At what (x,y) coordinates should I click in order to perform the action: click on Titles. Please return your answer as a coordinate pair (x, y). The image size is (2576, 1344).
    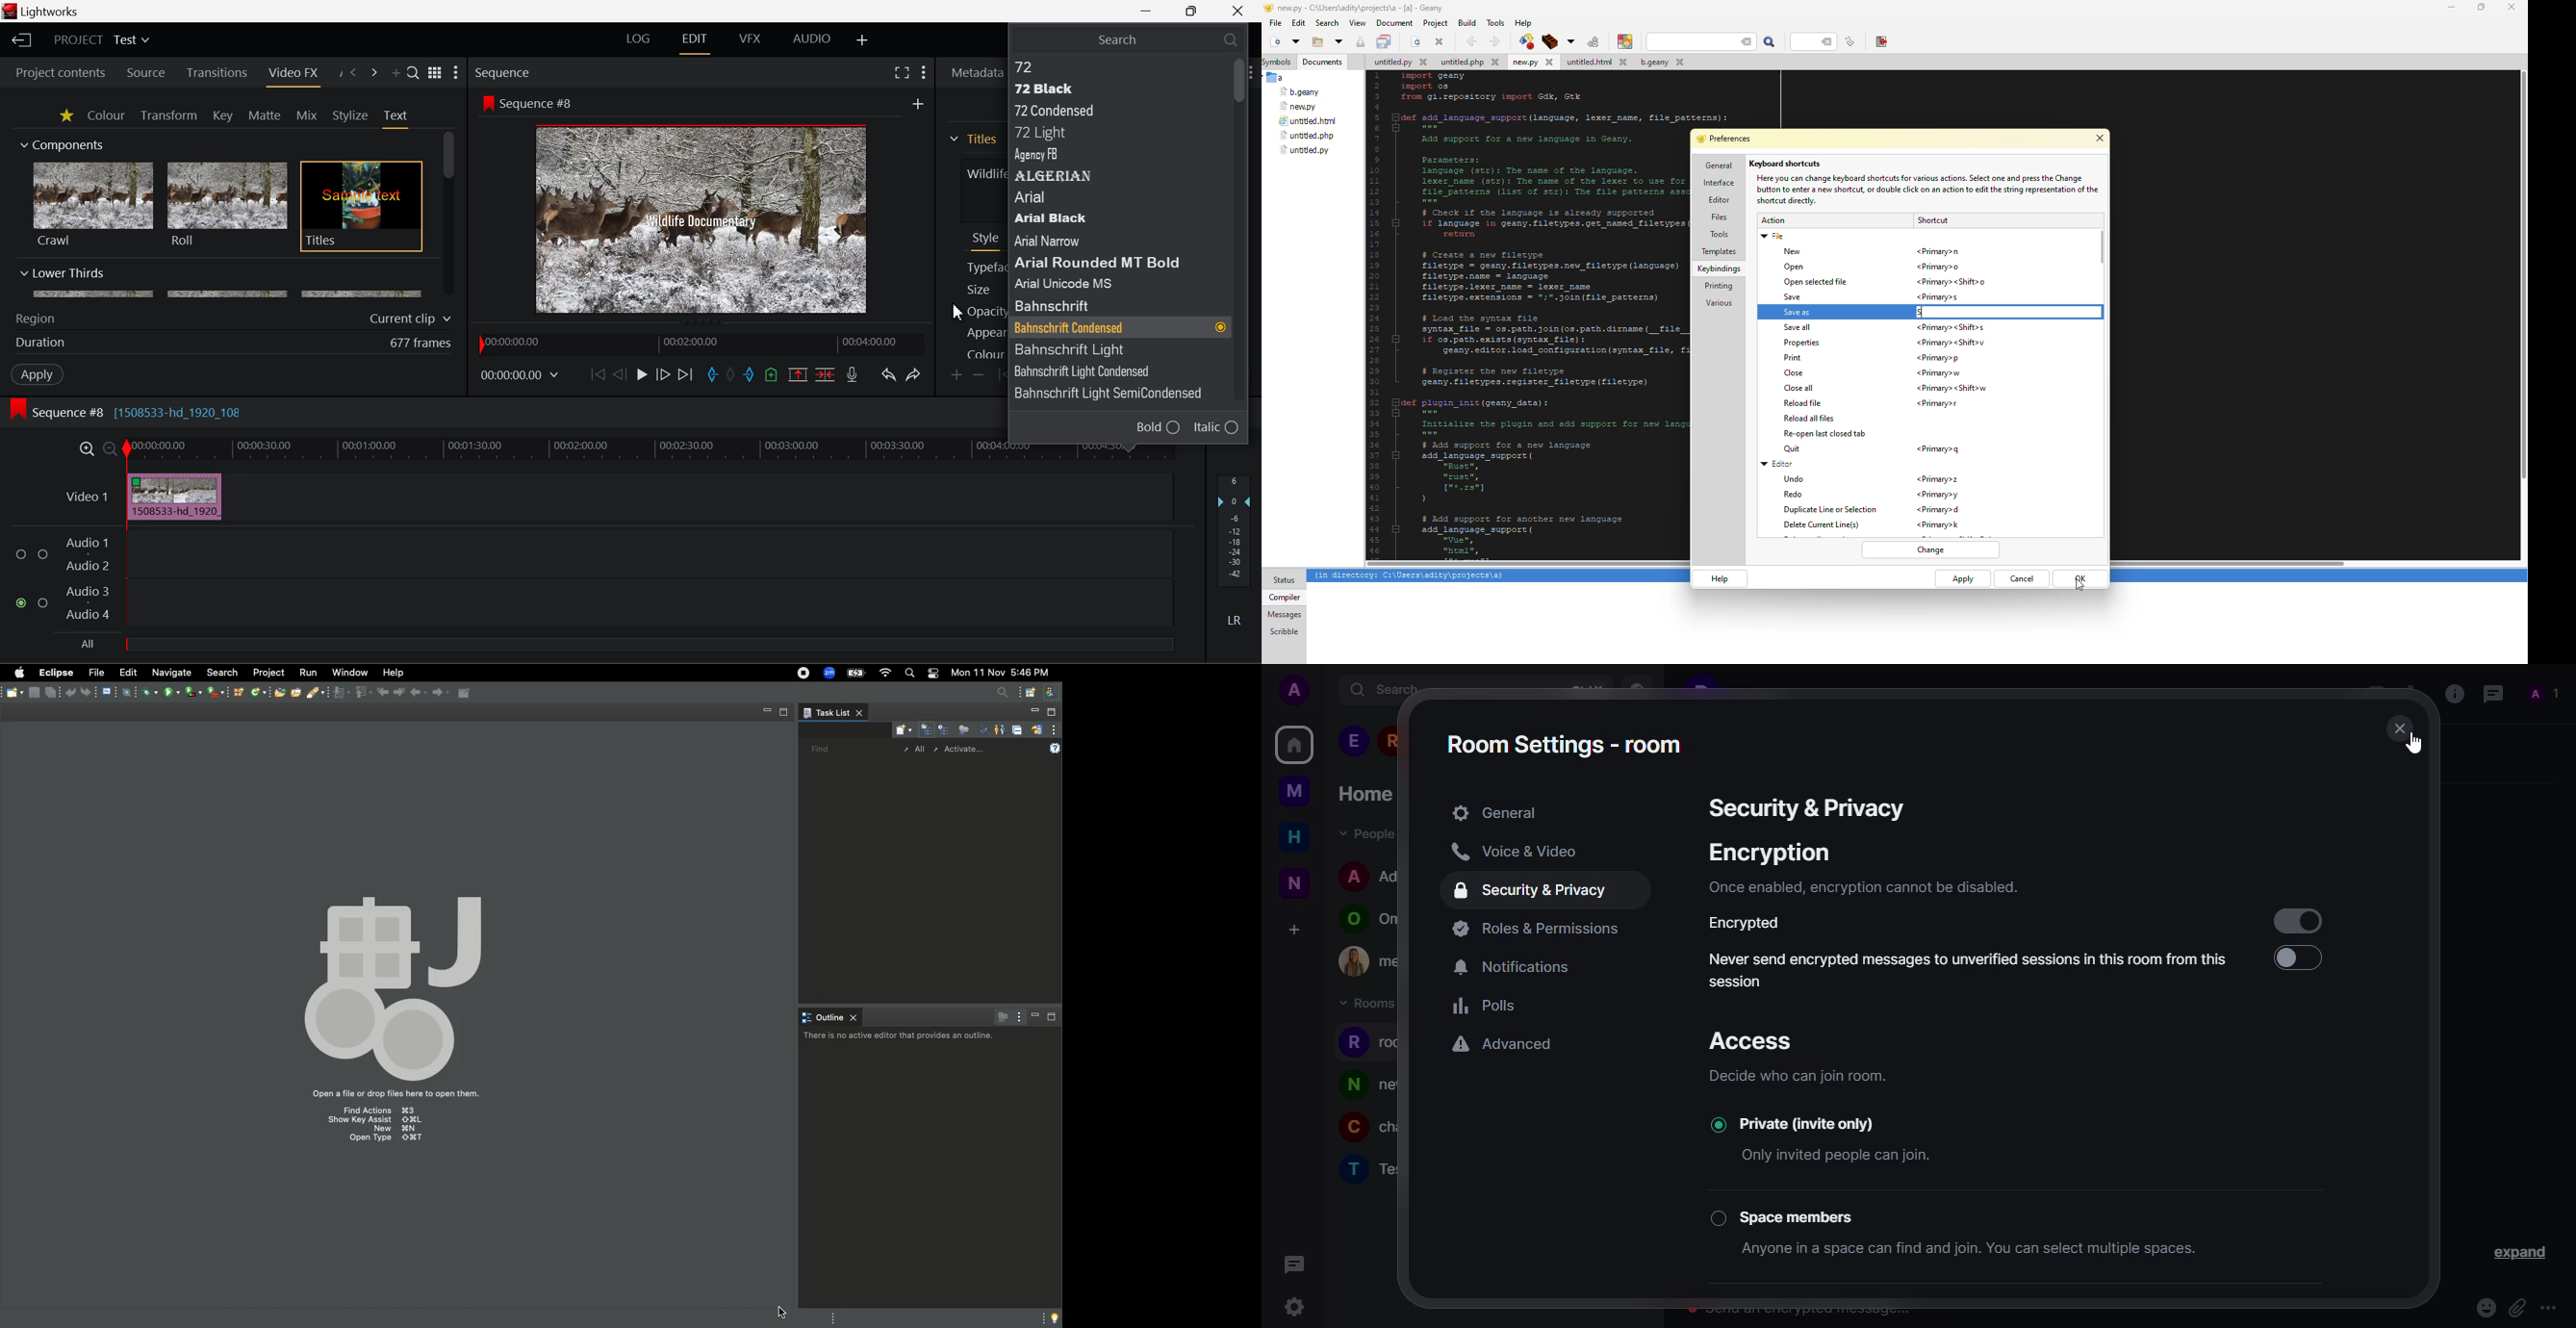
    Looking at the image, I should click on (362, 207).